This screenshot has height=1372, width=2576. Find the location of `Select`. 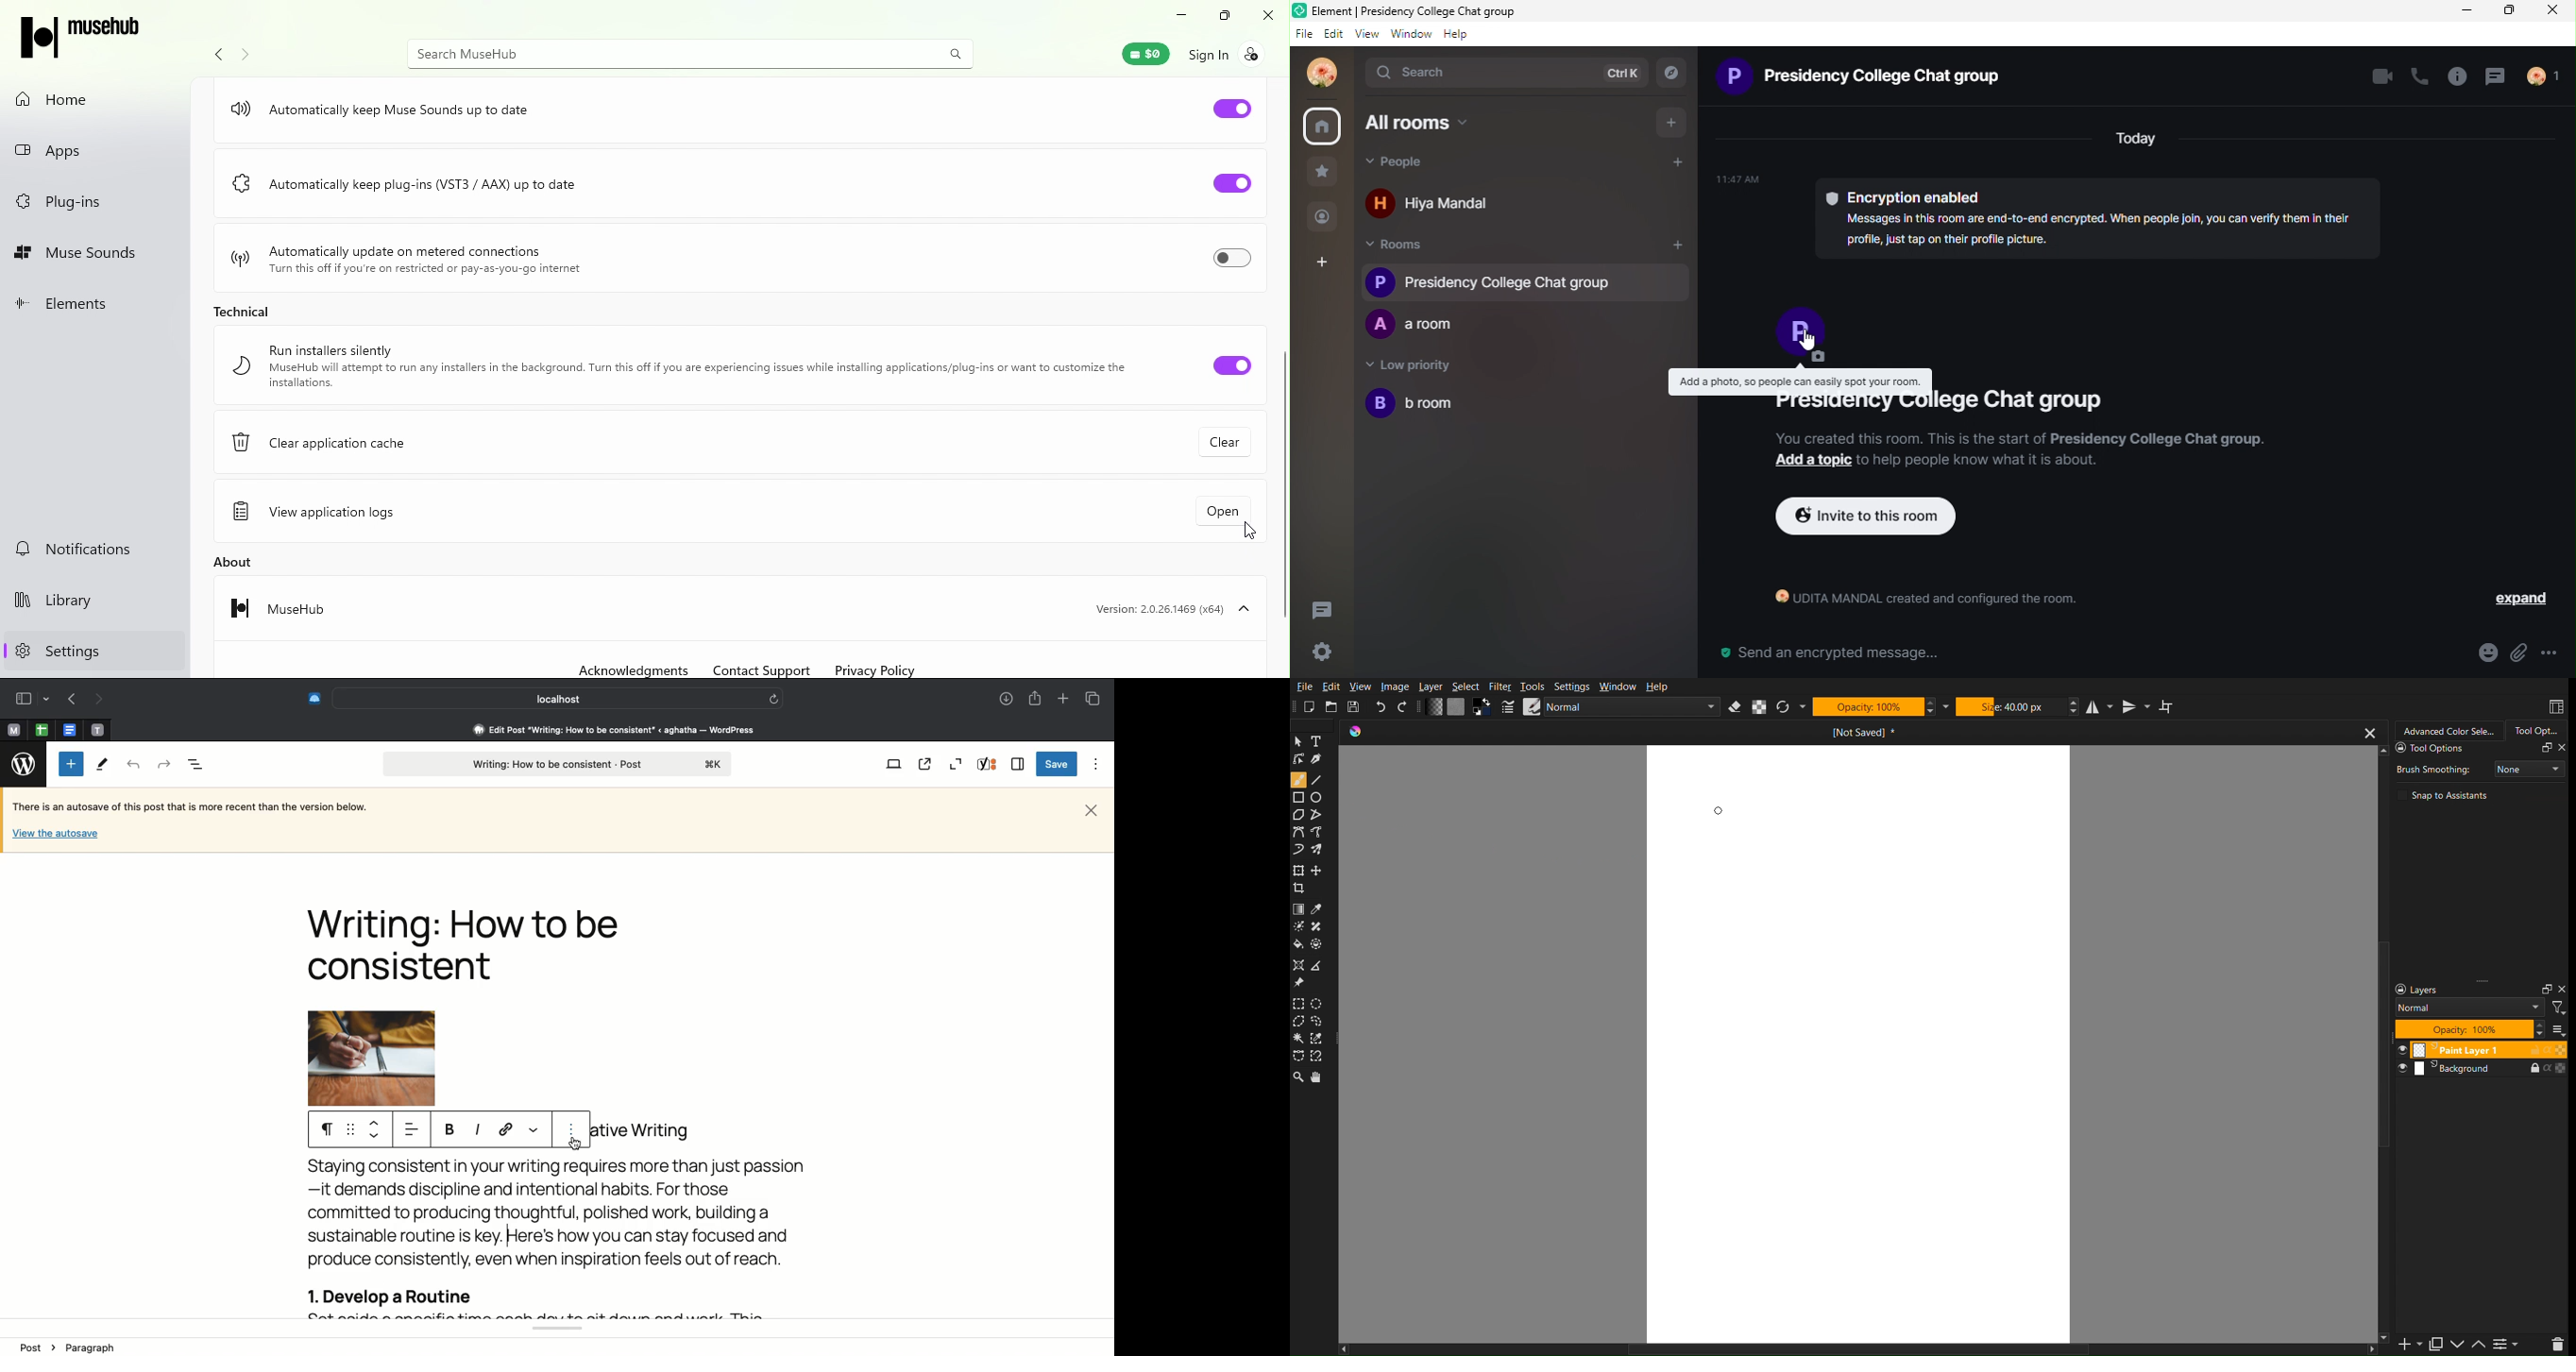

Select is located at coordinates (1466, 687).